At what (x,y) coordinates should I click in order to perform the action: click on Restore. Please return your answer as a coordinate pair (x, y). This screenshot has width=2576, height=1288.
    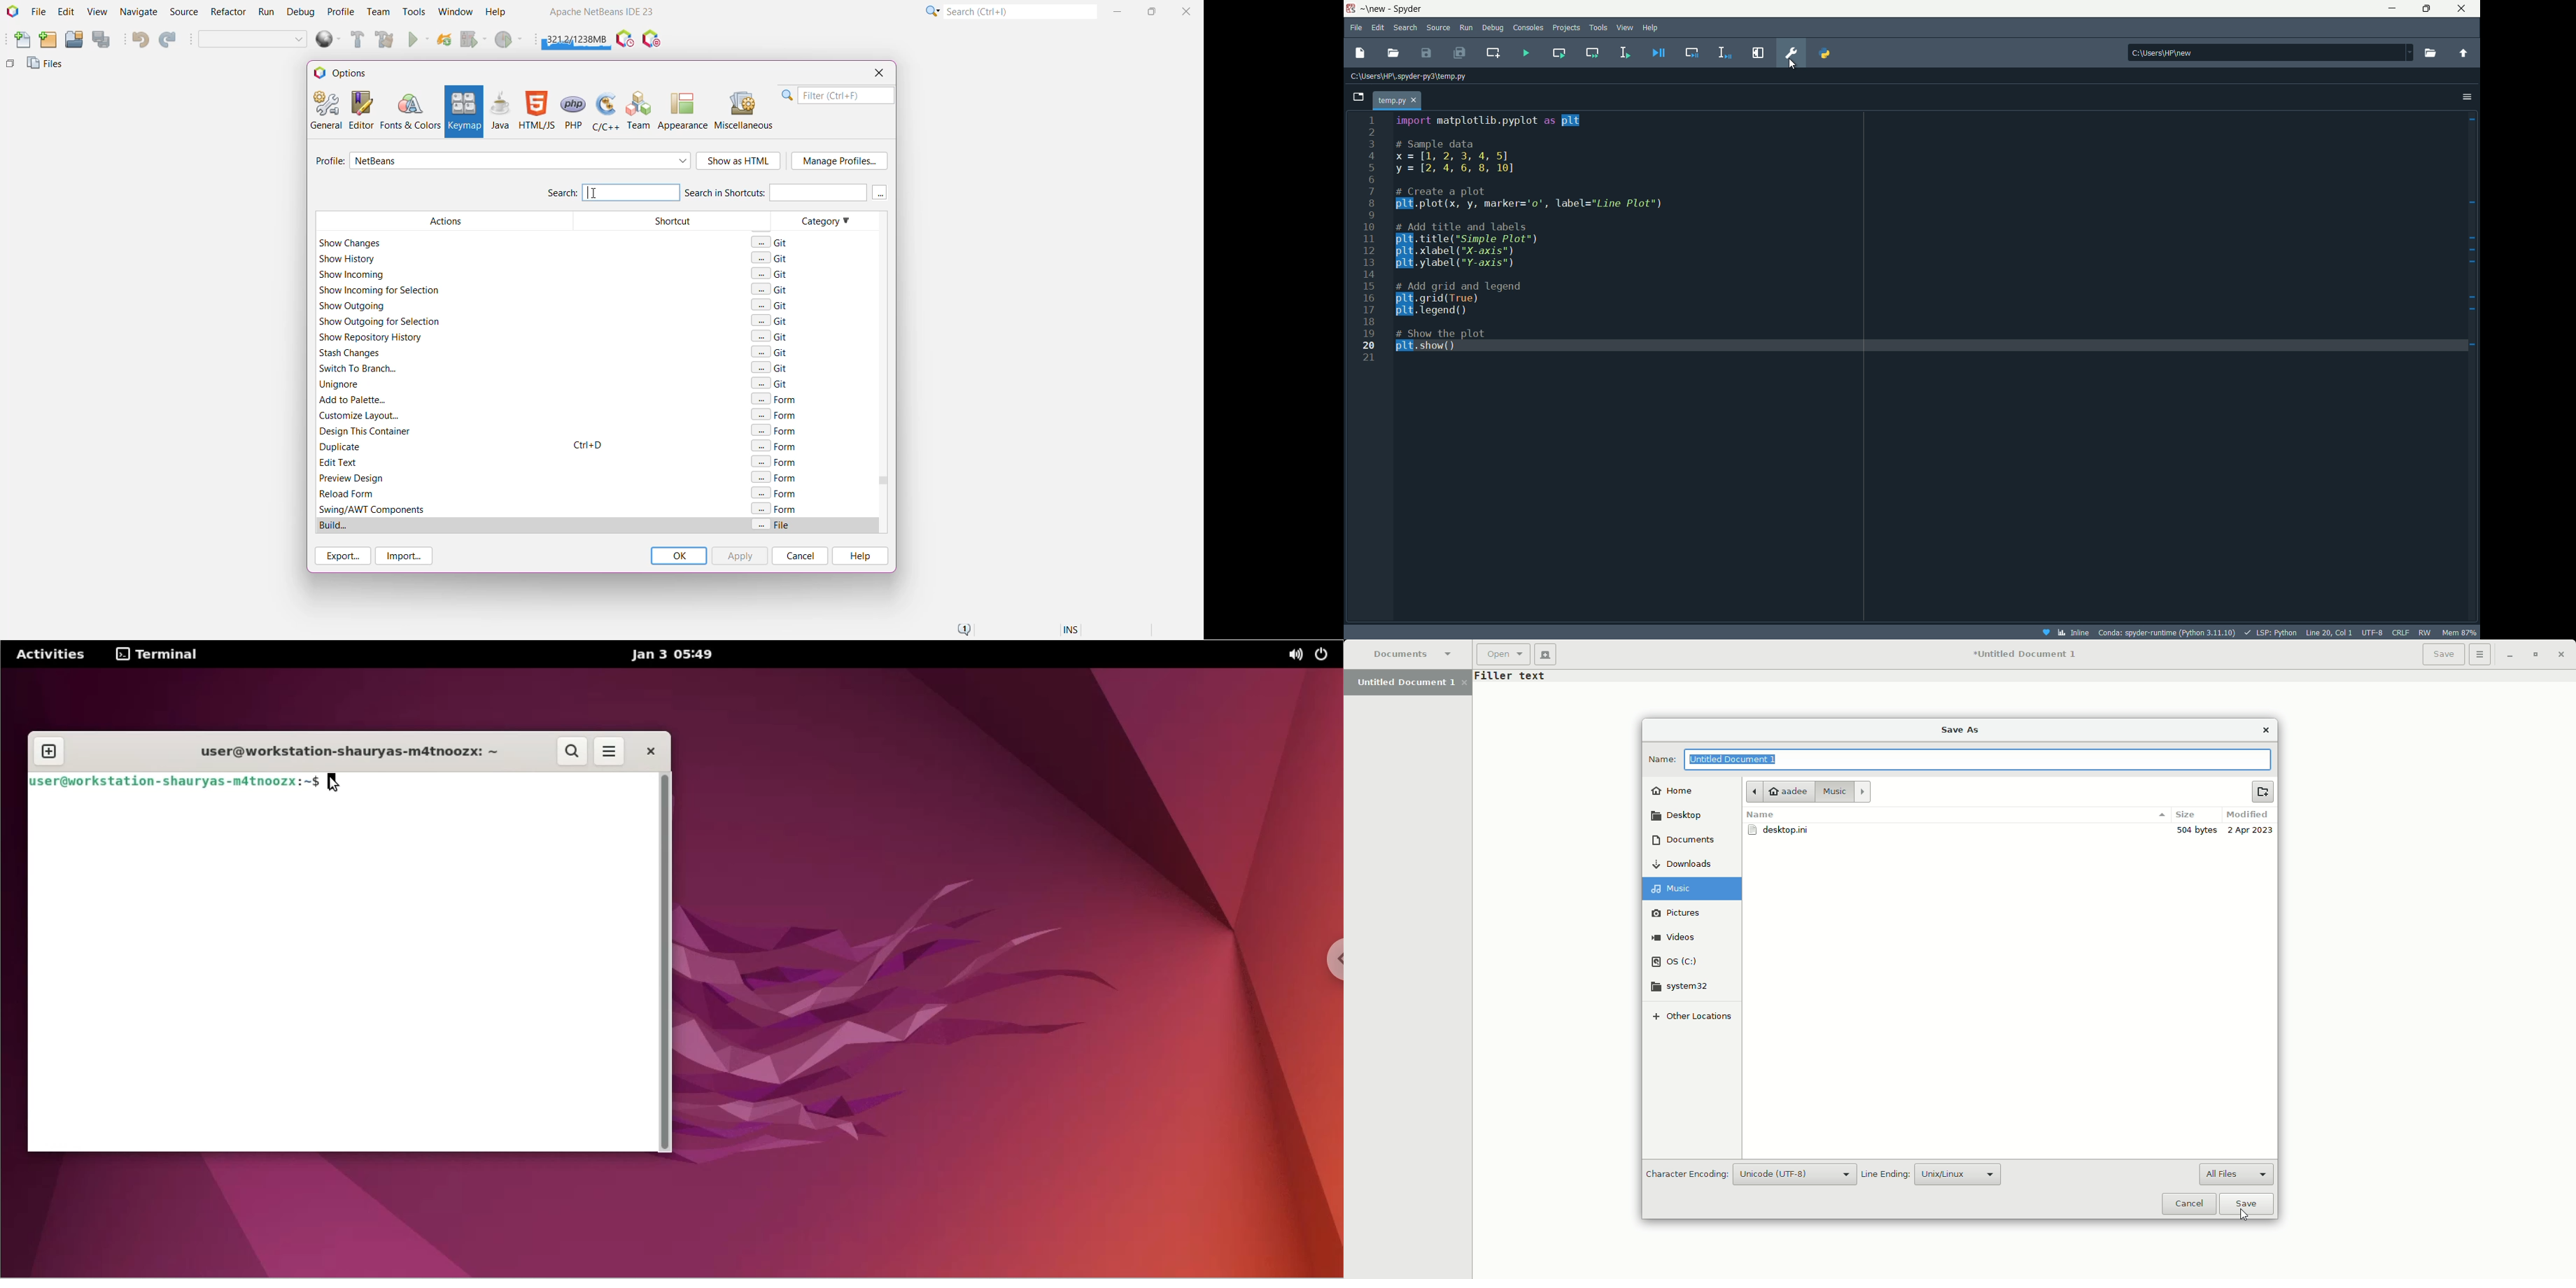
    Looking at the image, I should click on (2534, 655).